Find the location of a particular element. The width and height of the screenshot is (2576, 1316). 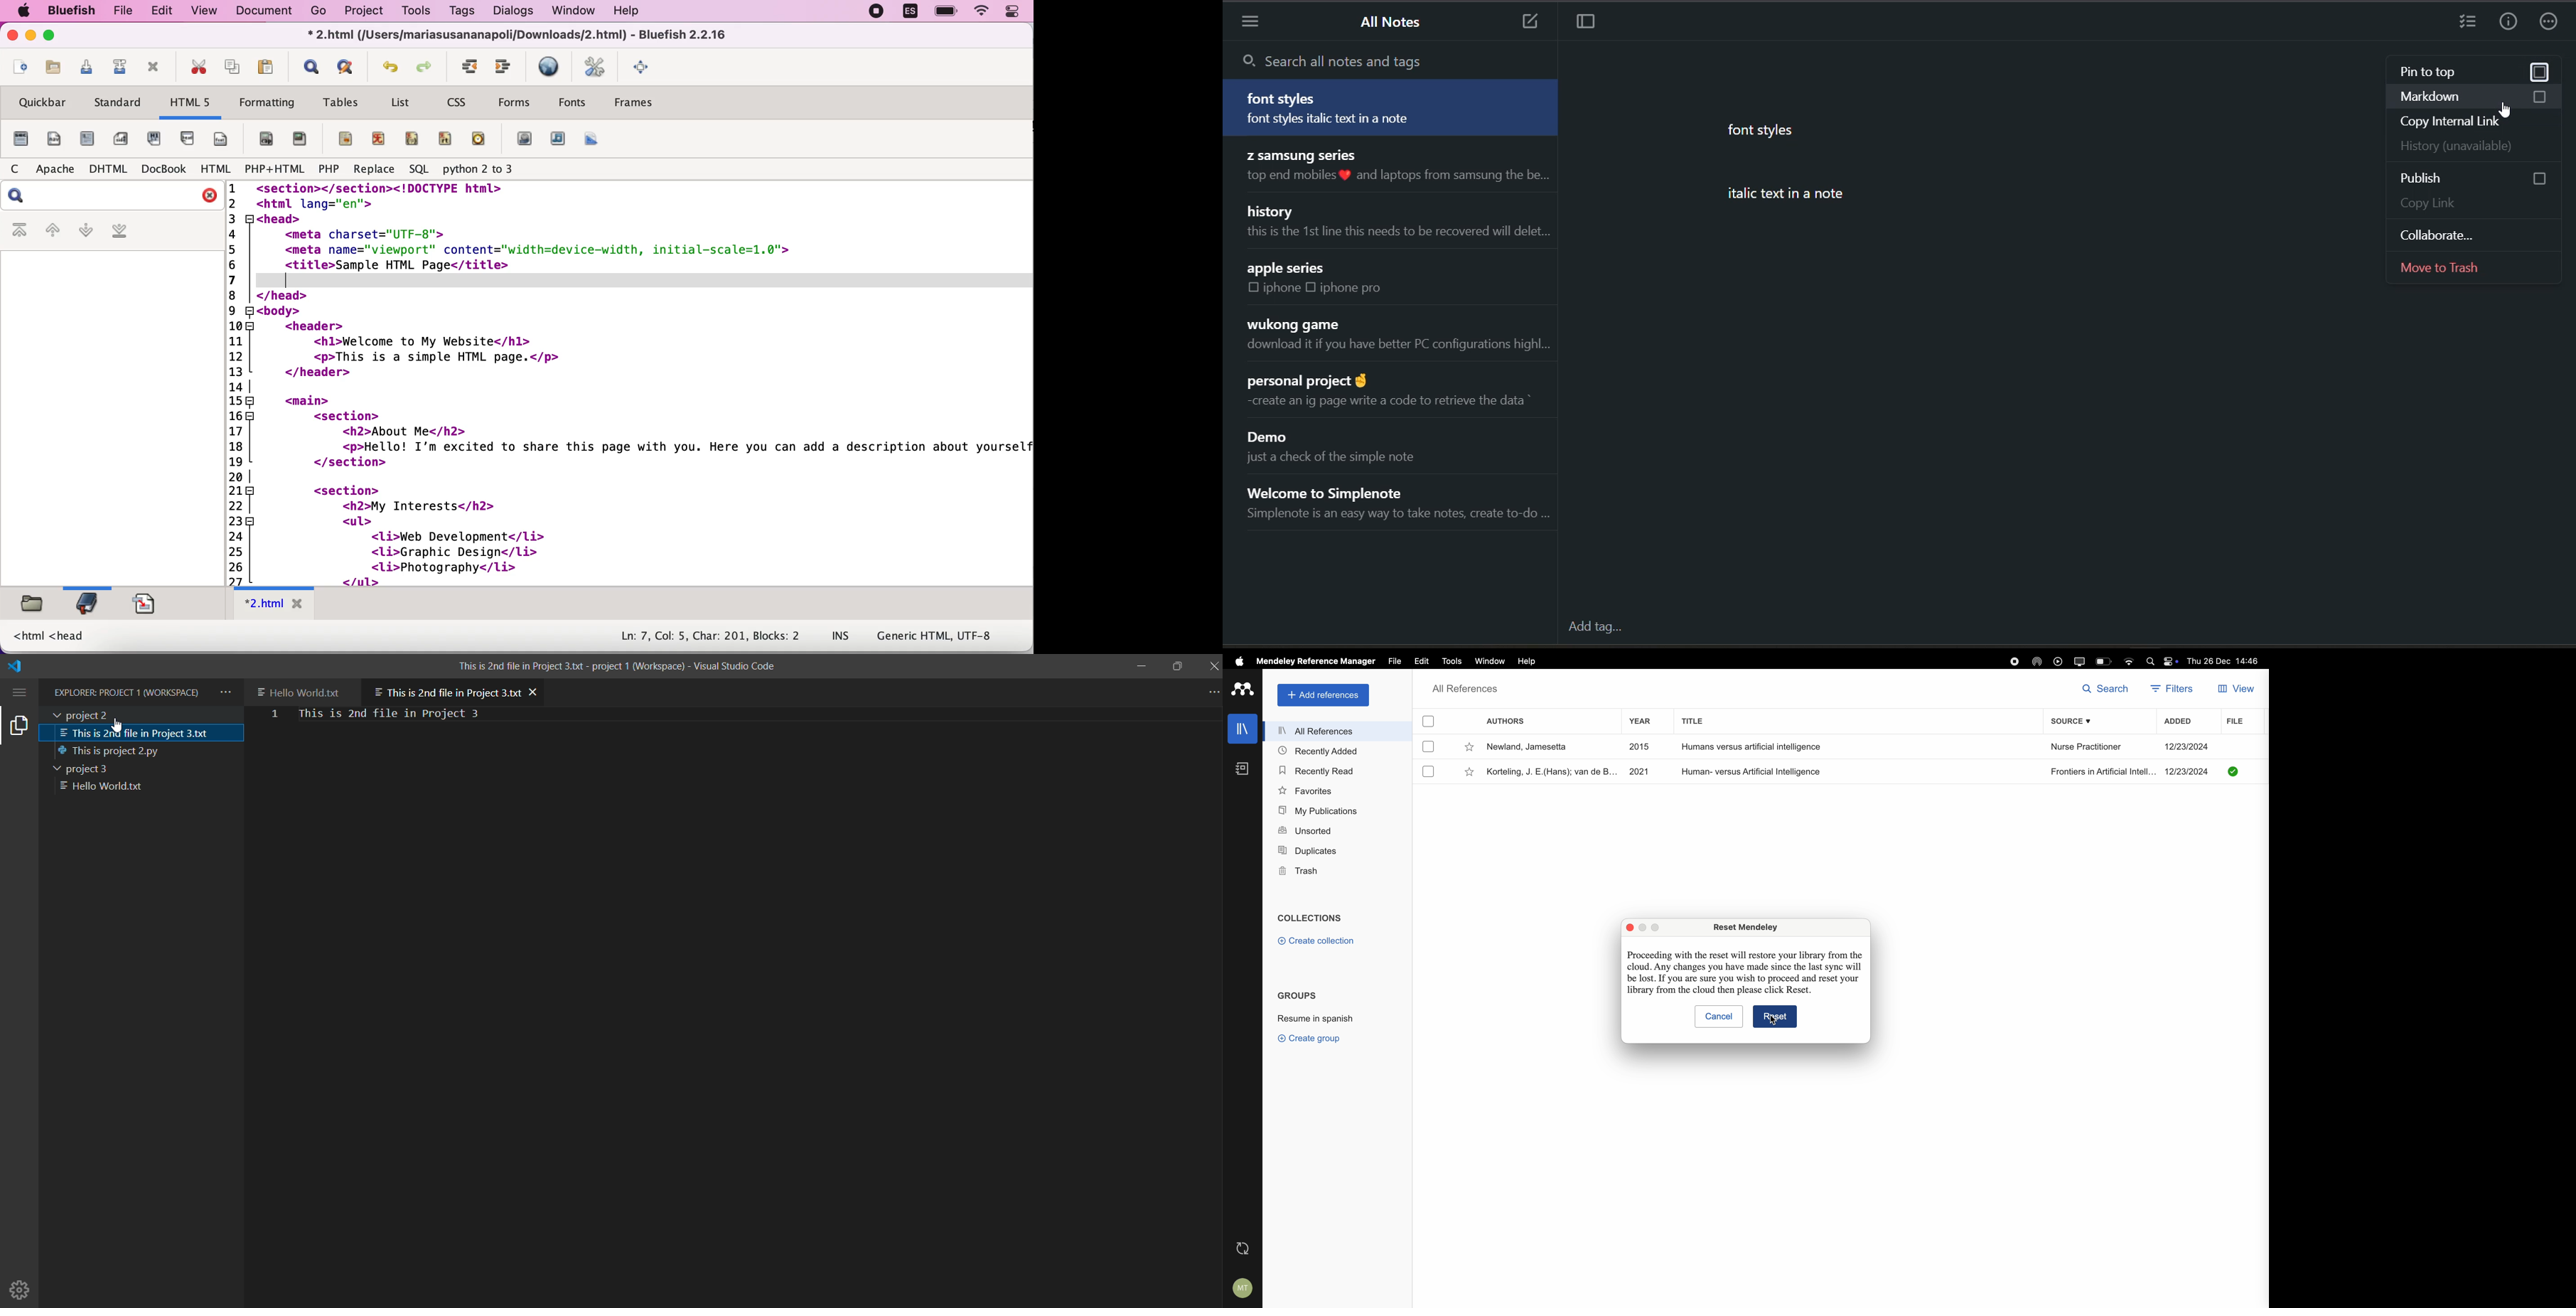

cut is located at coordinates (200, 67).